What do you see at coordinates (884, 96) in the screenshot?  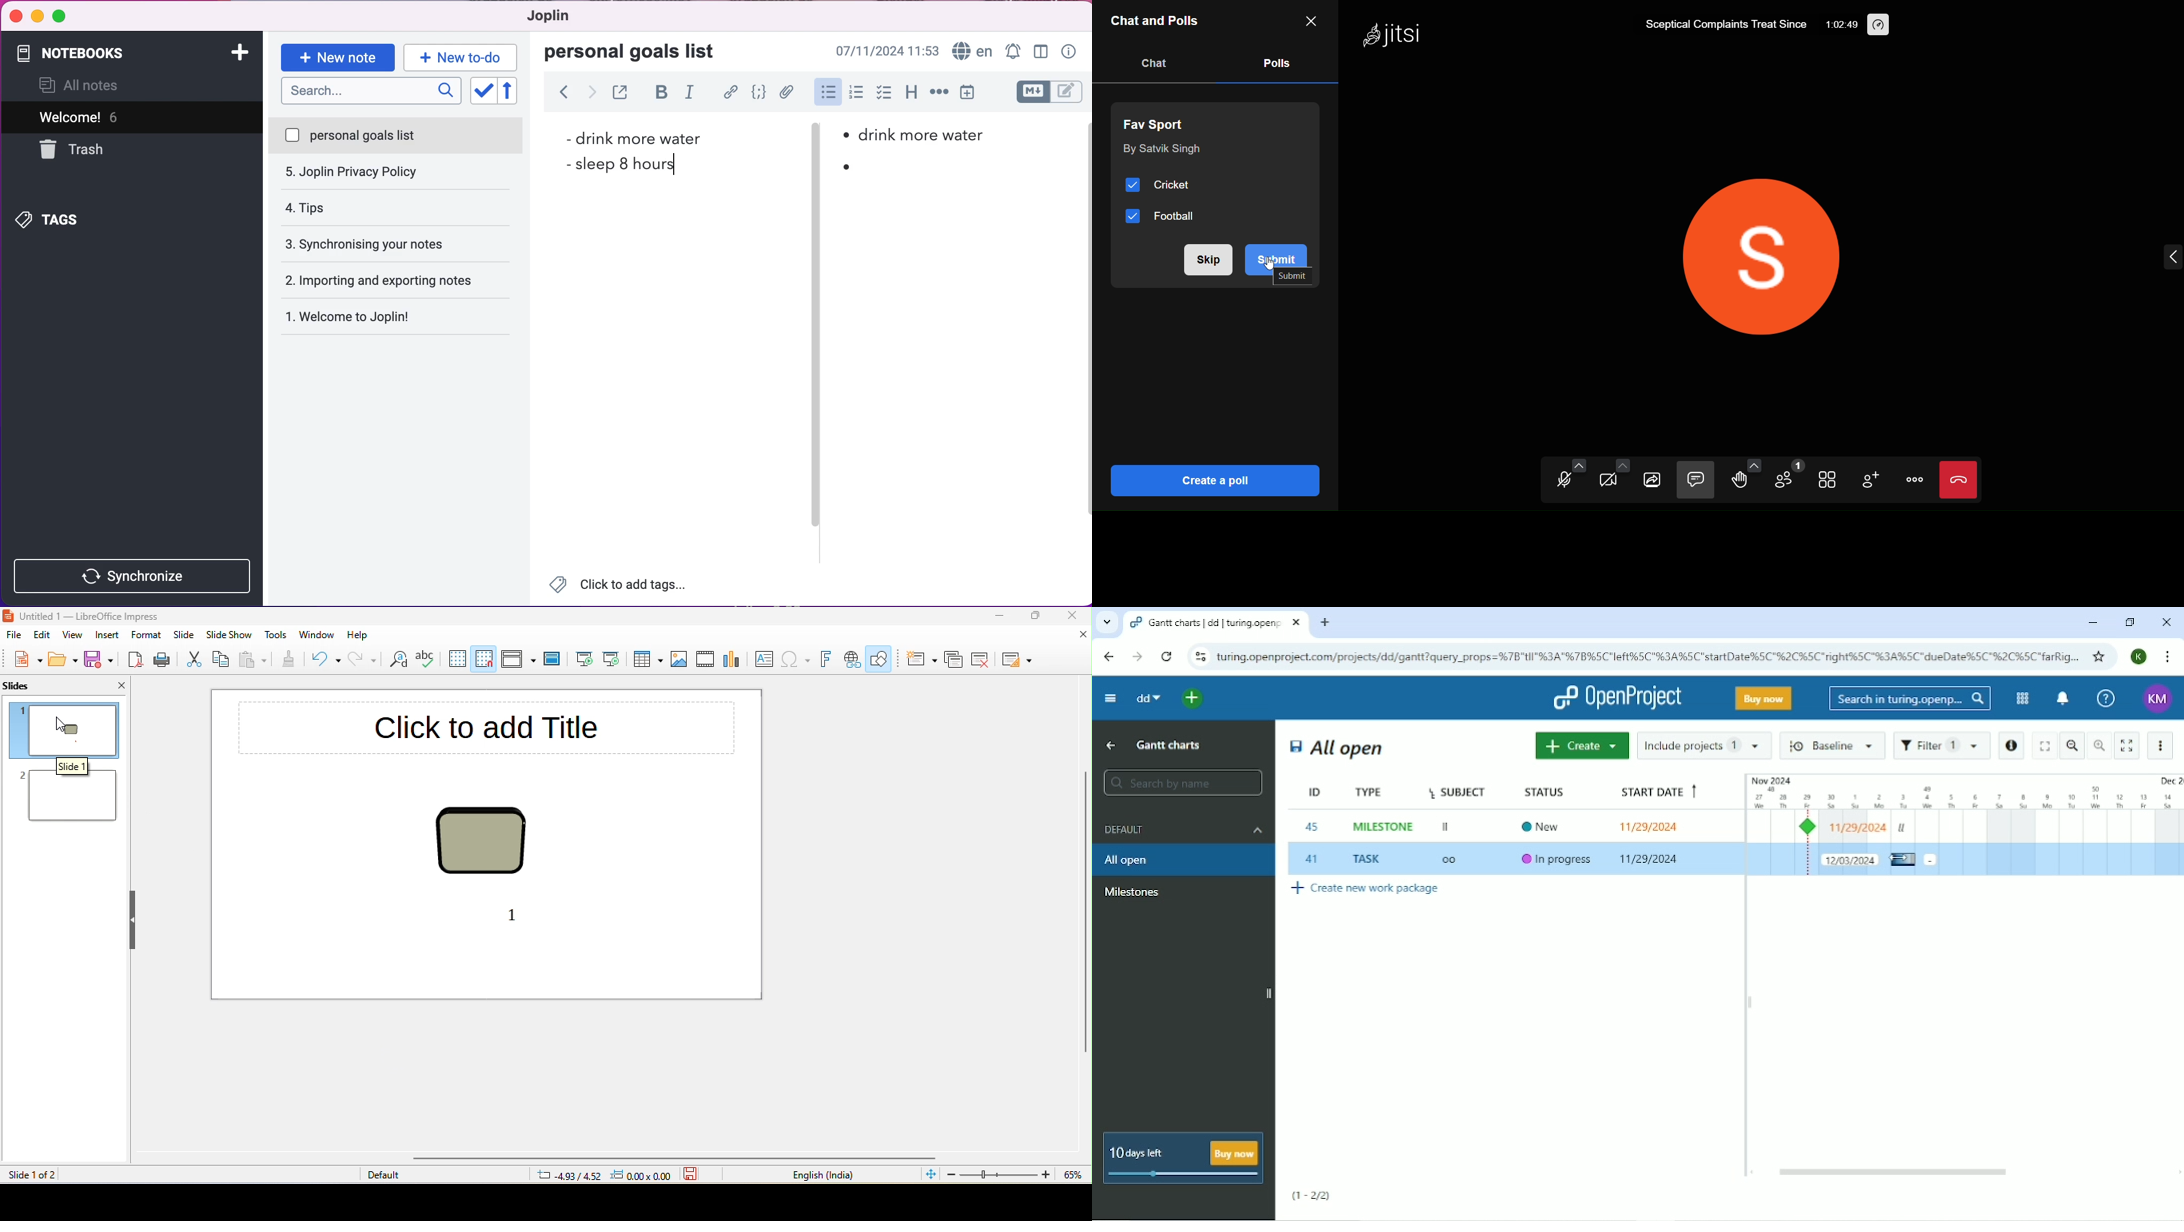 I see `check box` at bounding box center [884, 96].